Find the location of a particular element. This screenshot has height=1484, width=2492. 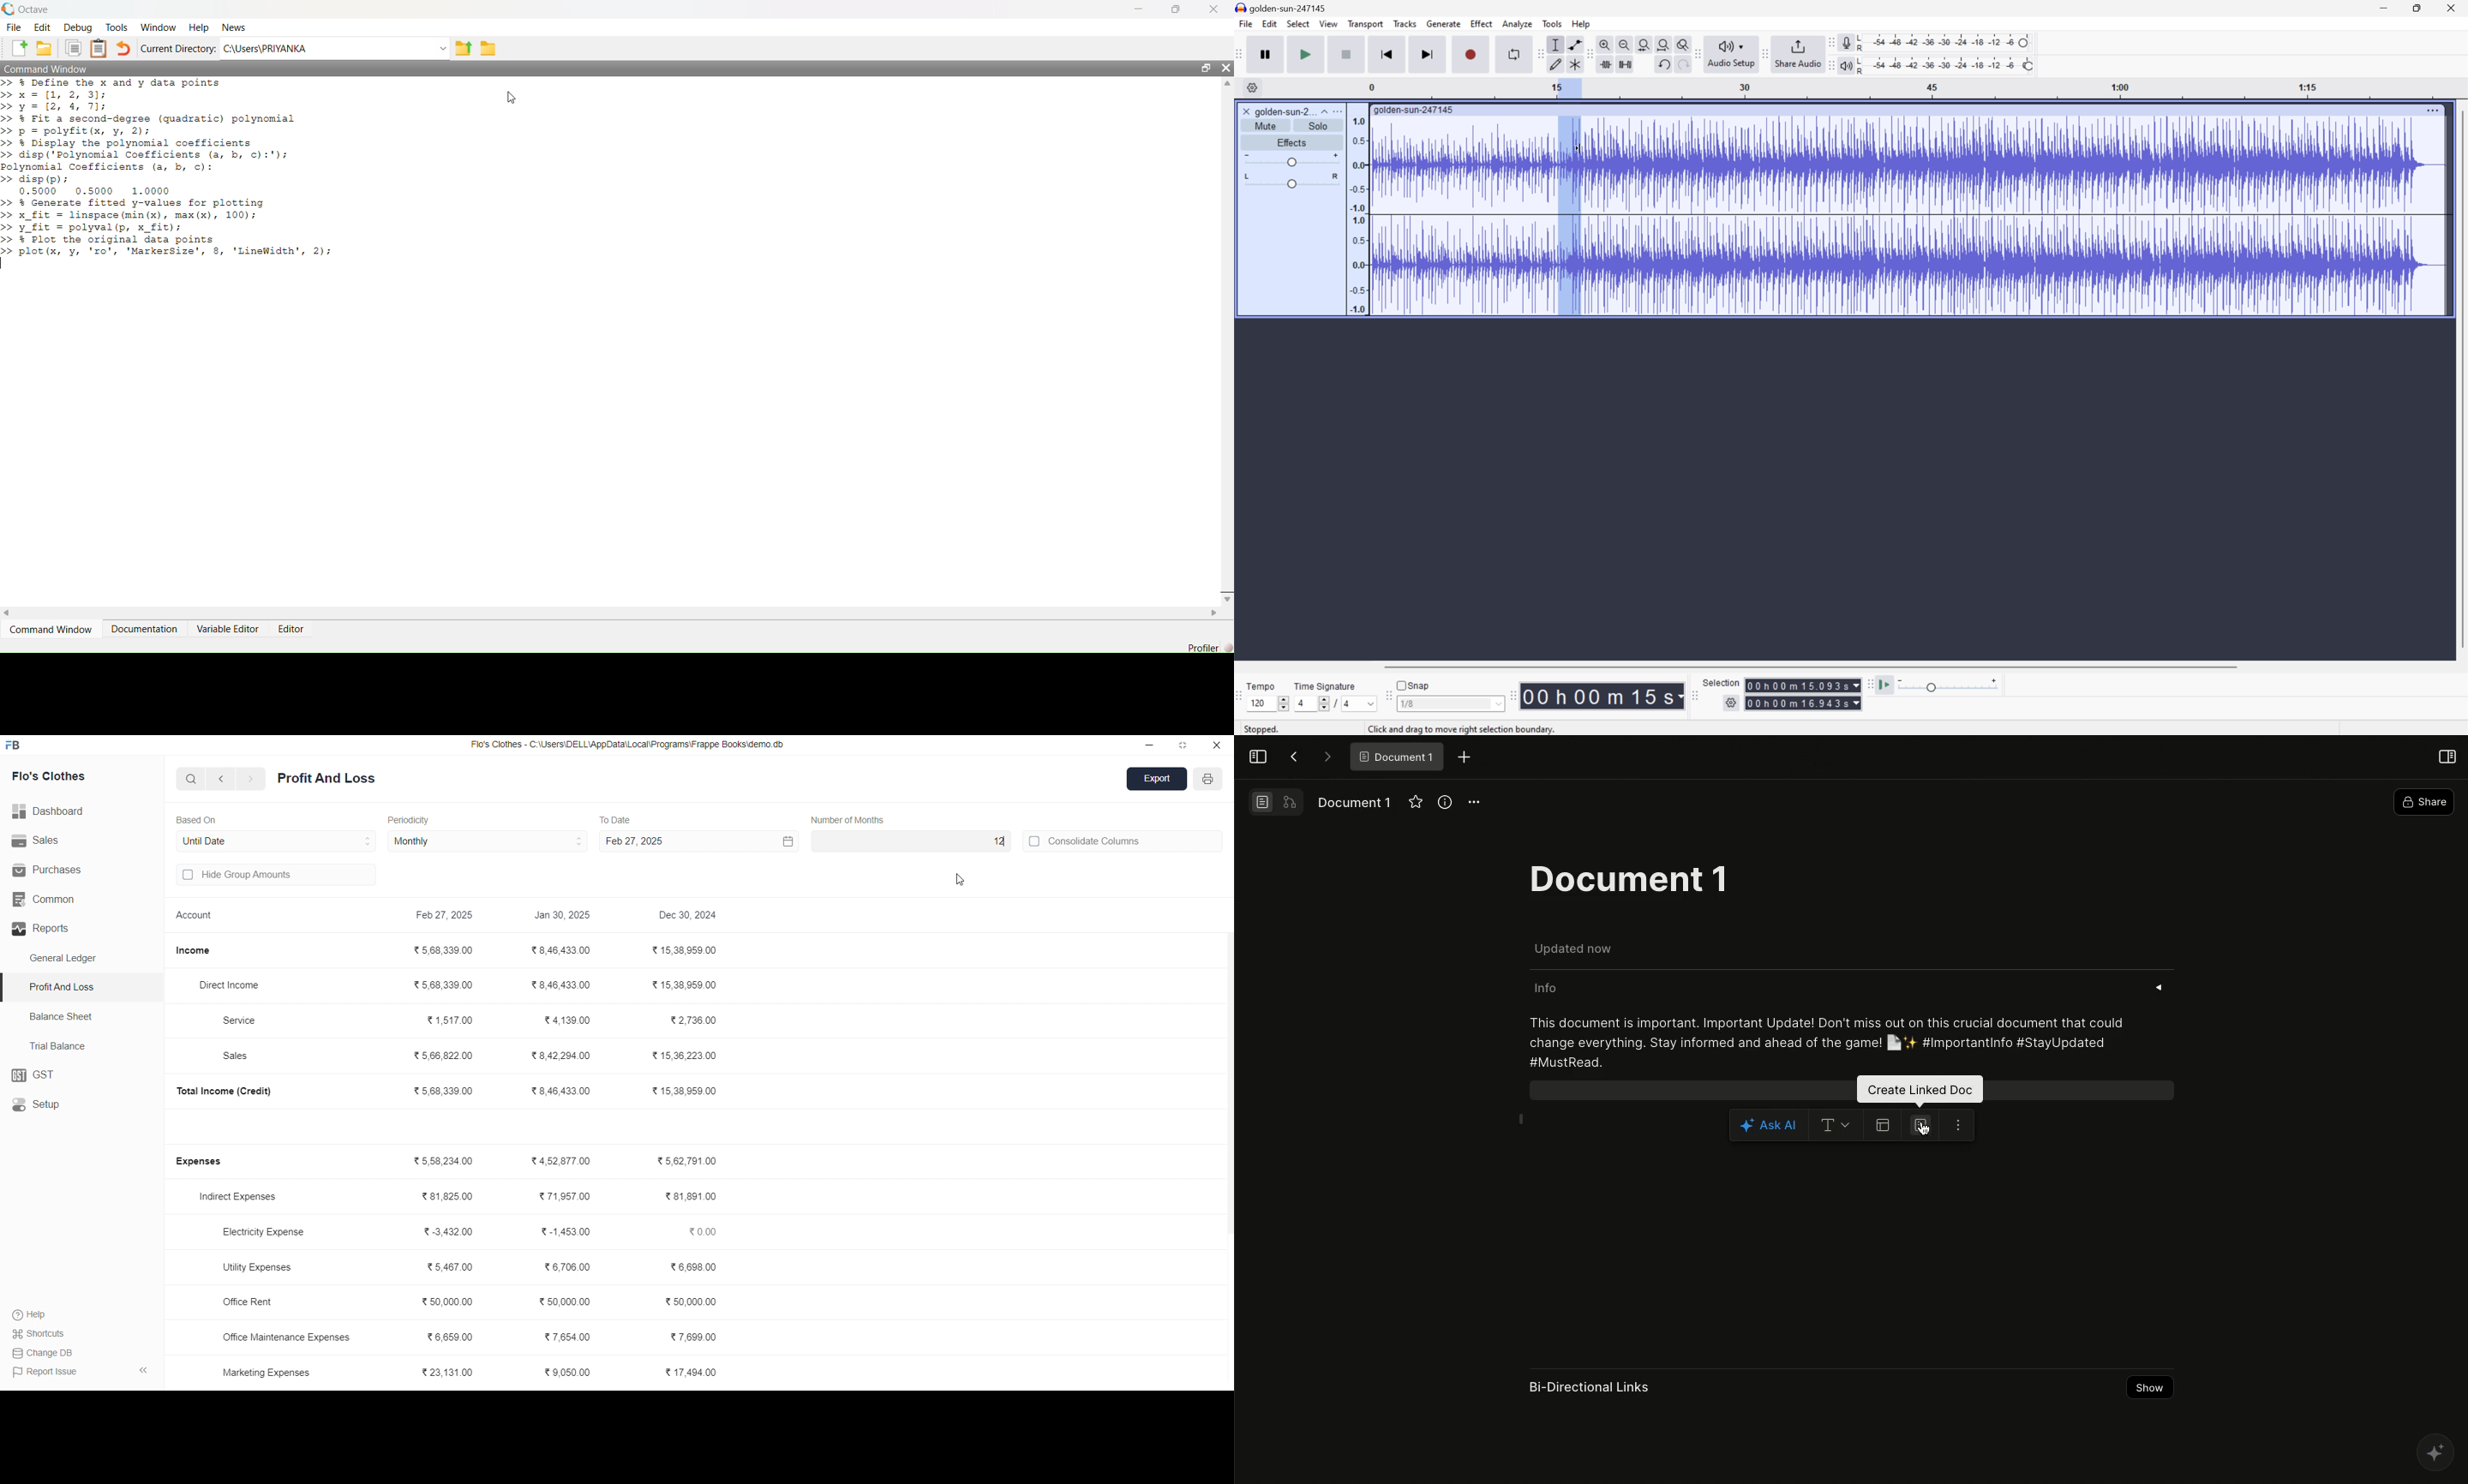

Income is located at coordinates (198, 950).